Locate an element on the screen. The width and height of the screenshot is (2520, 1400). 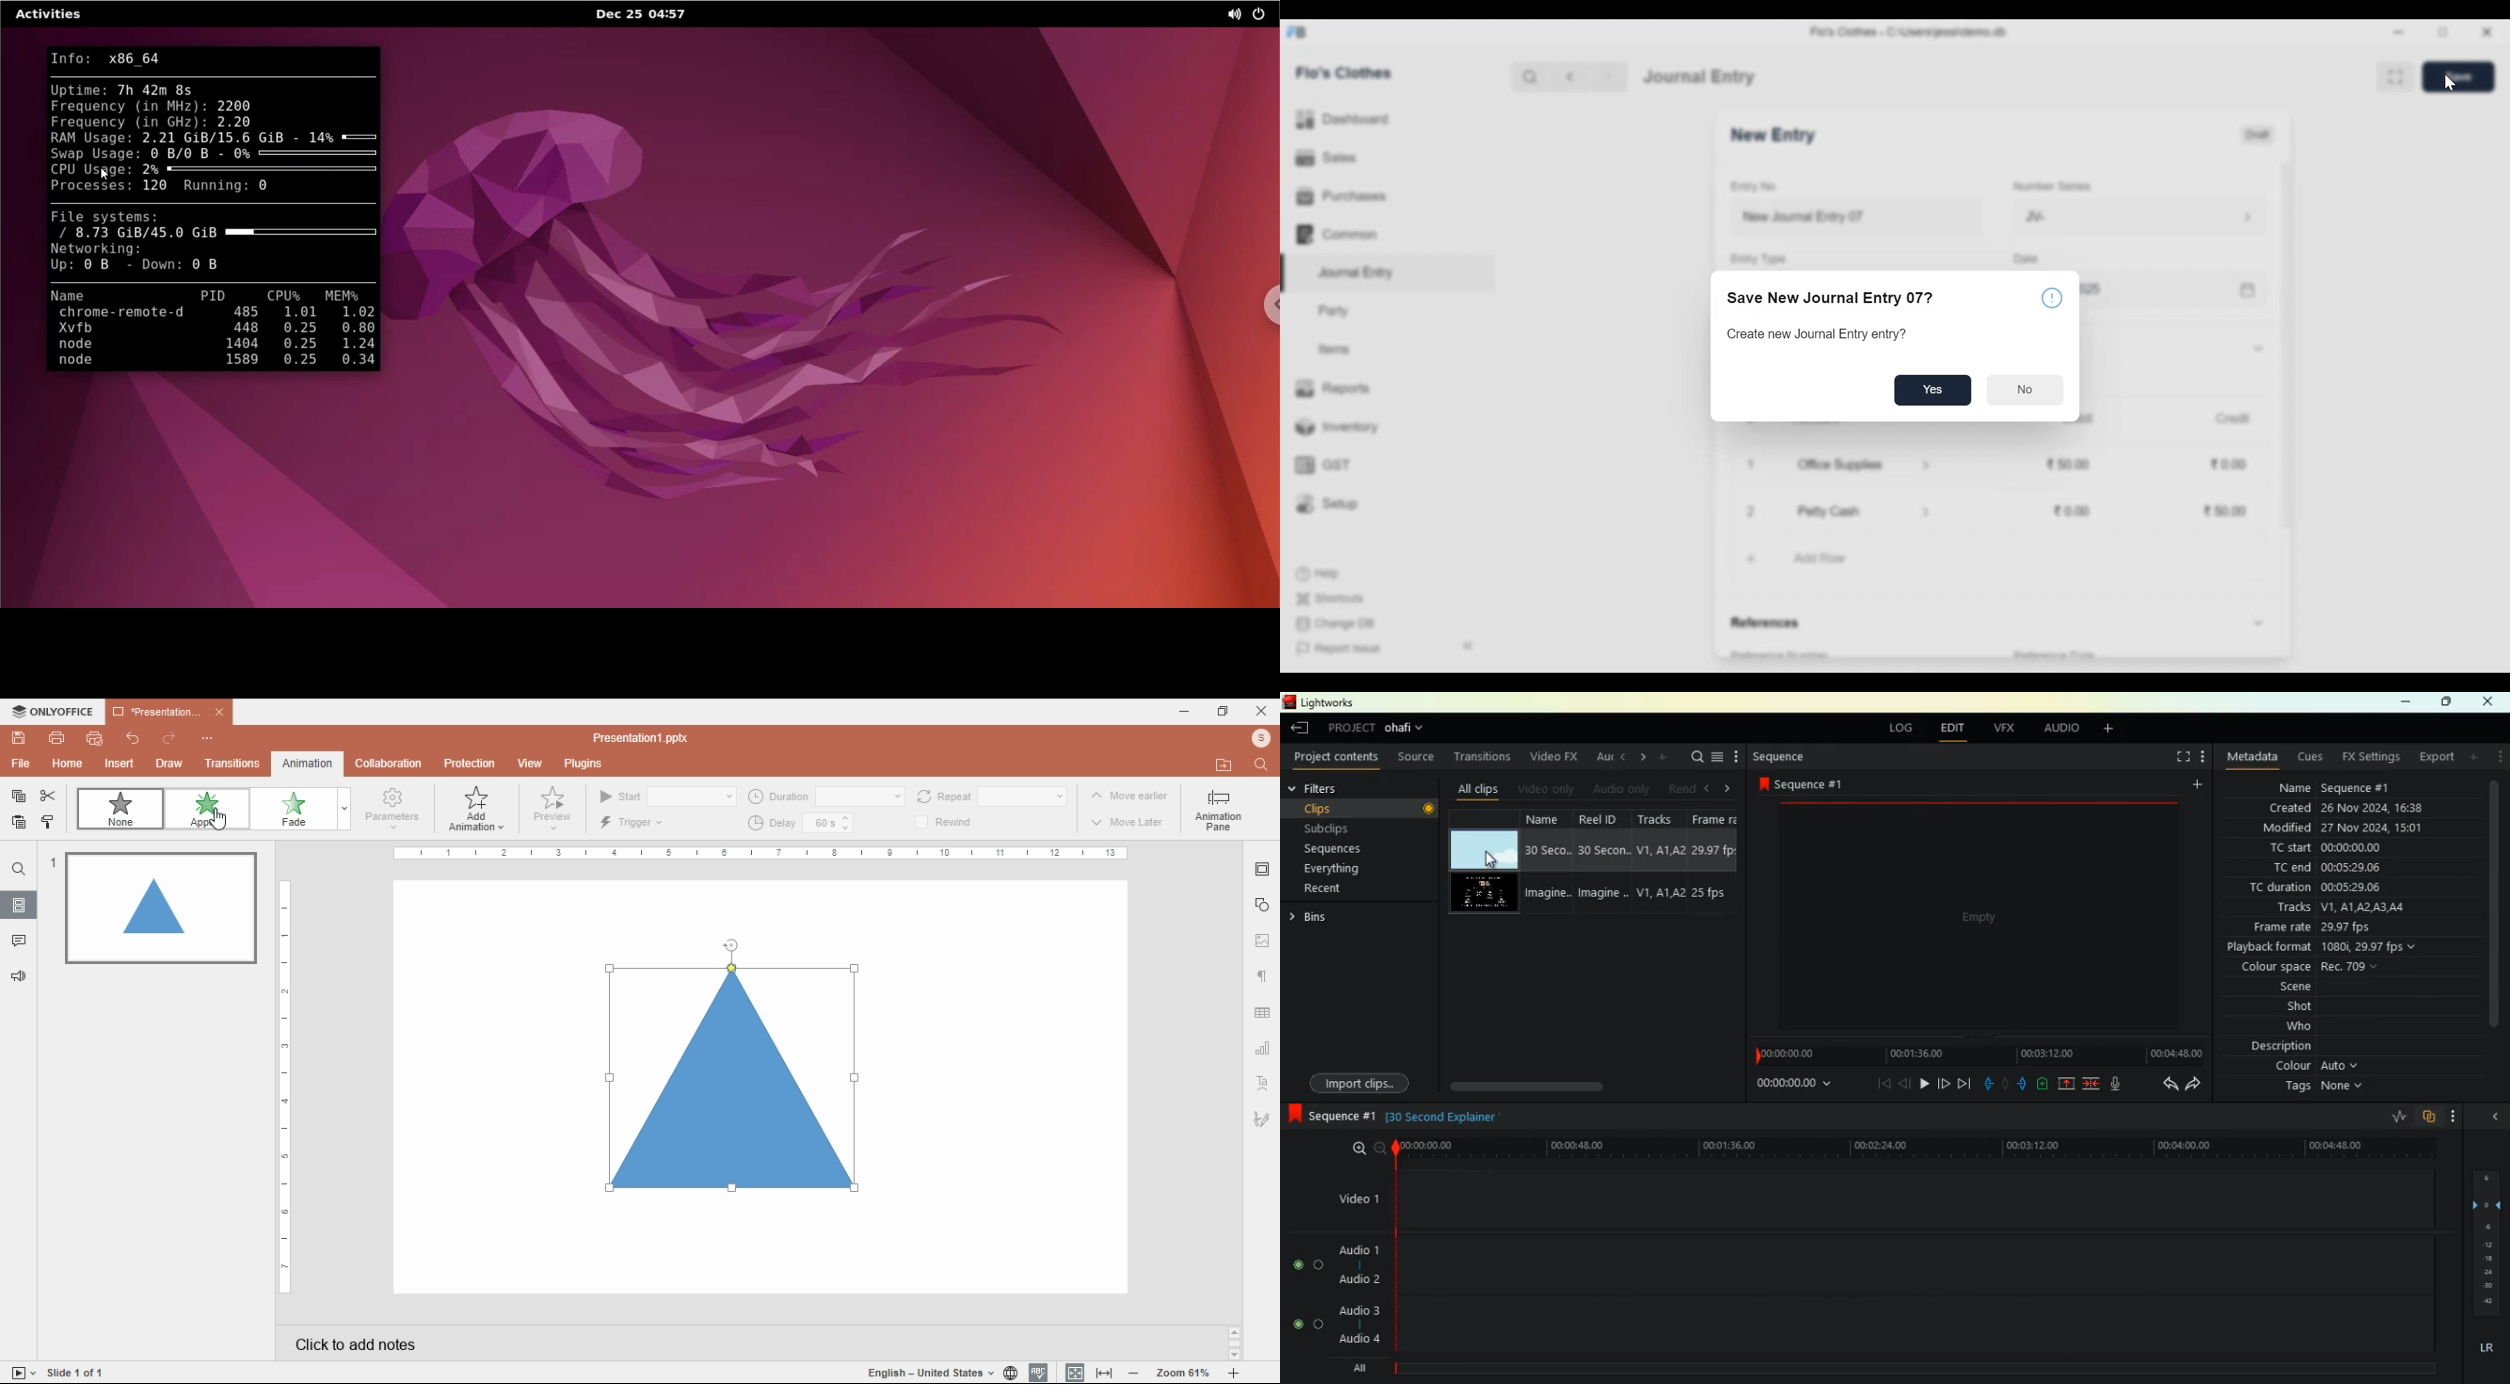
delay is located at coordinates (770, 822).